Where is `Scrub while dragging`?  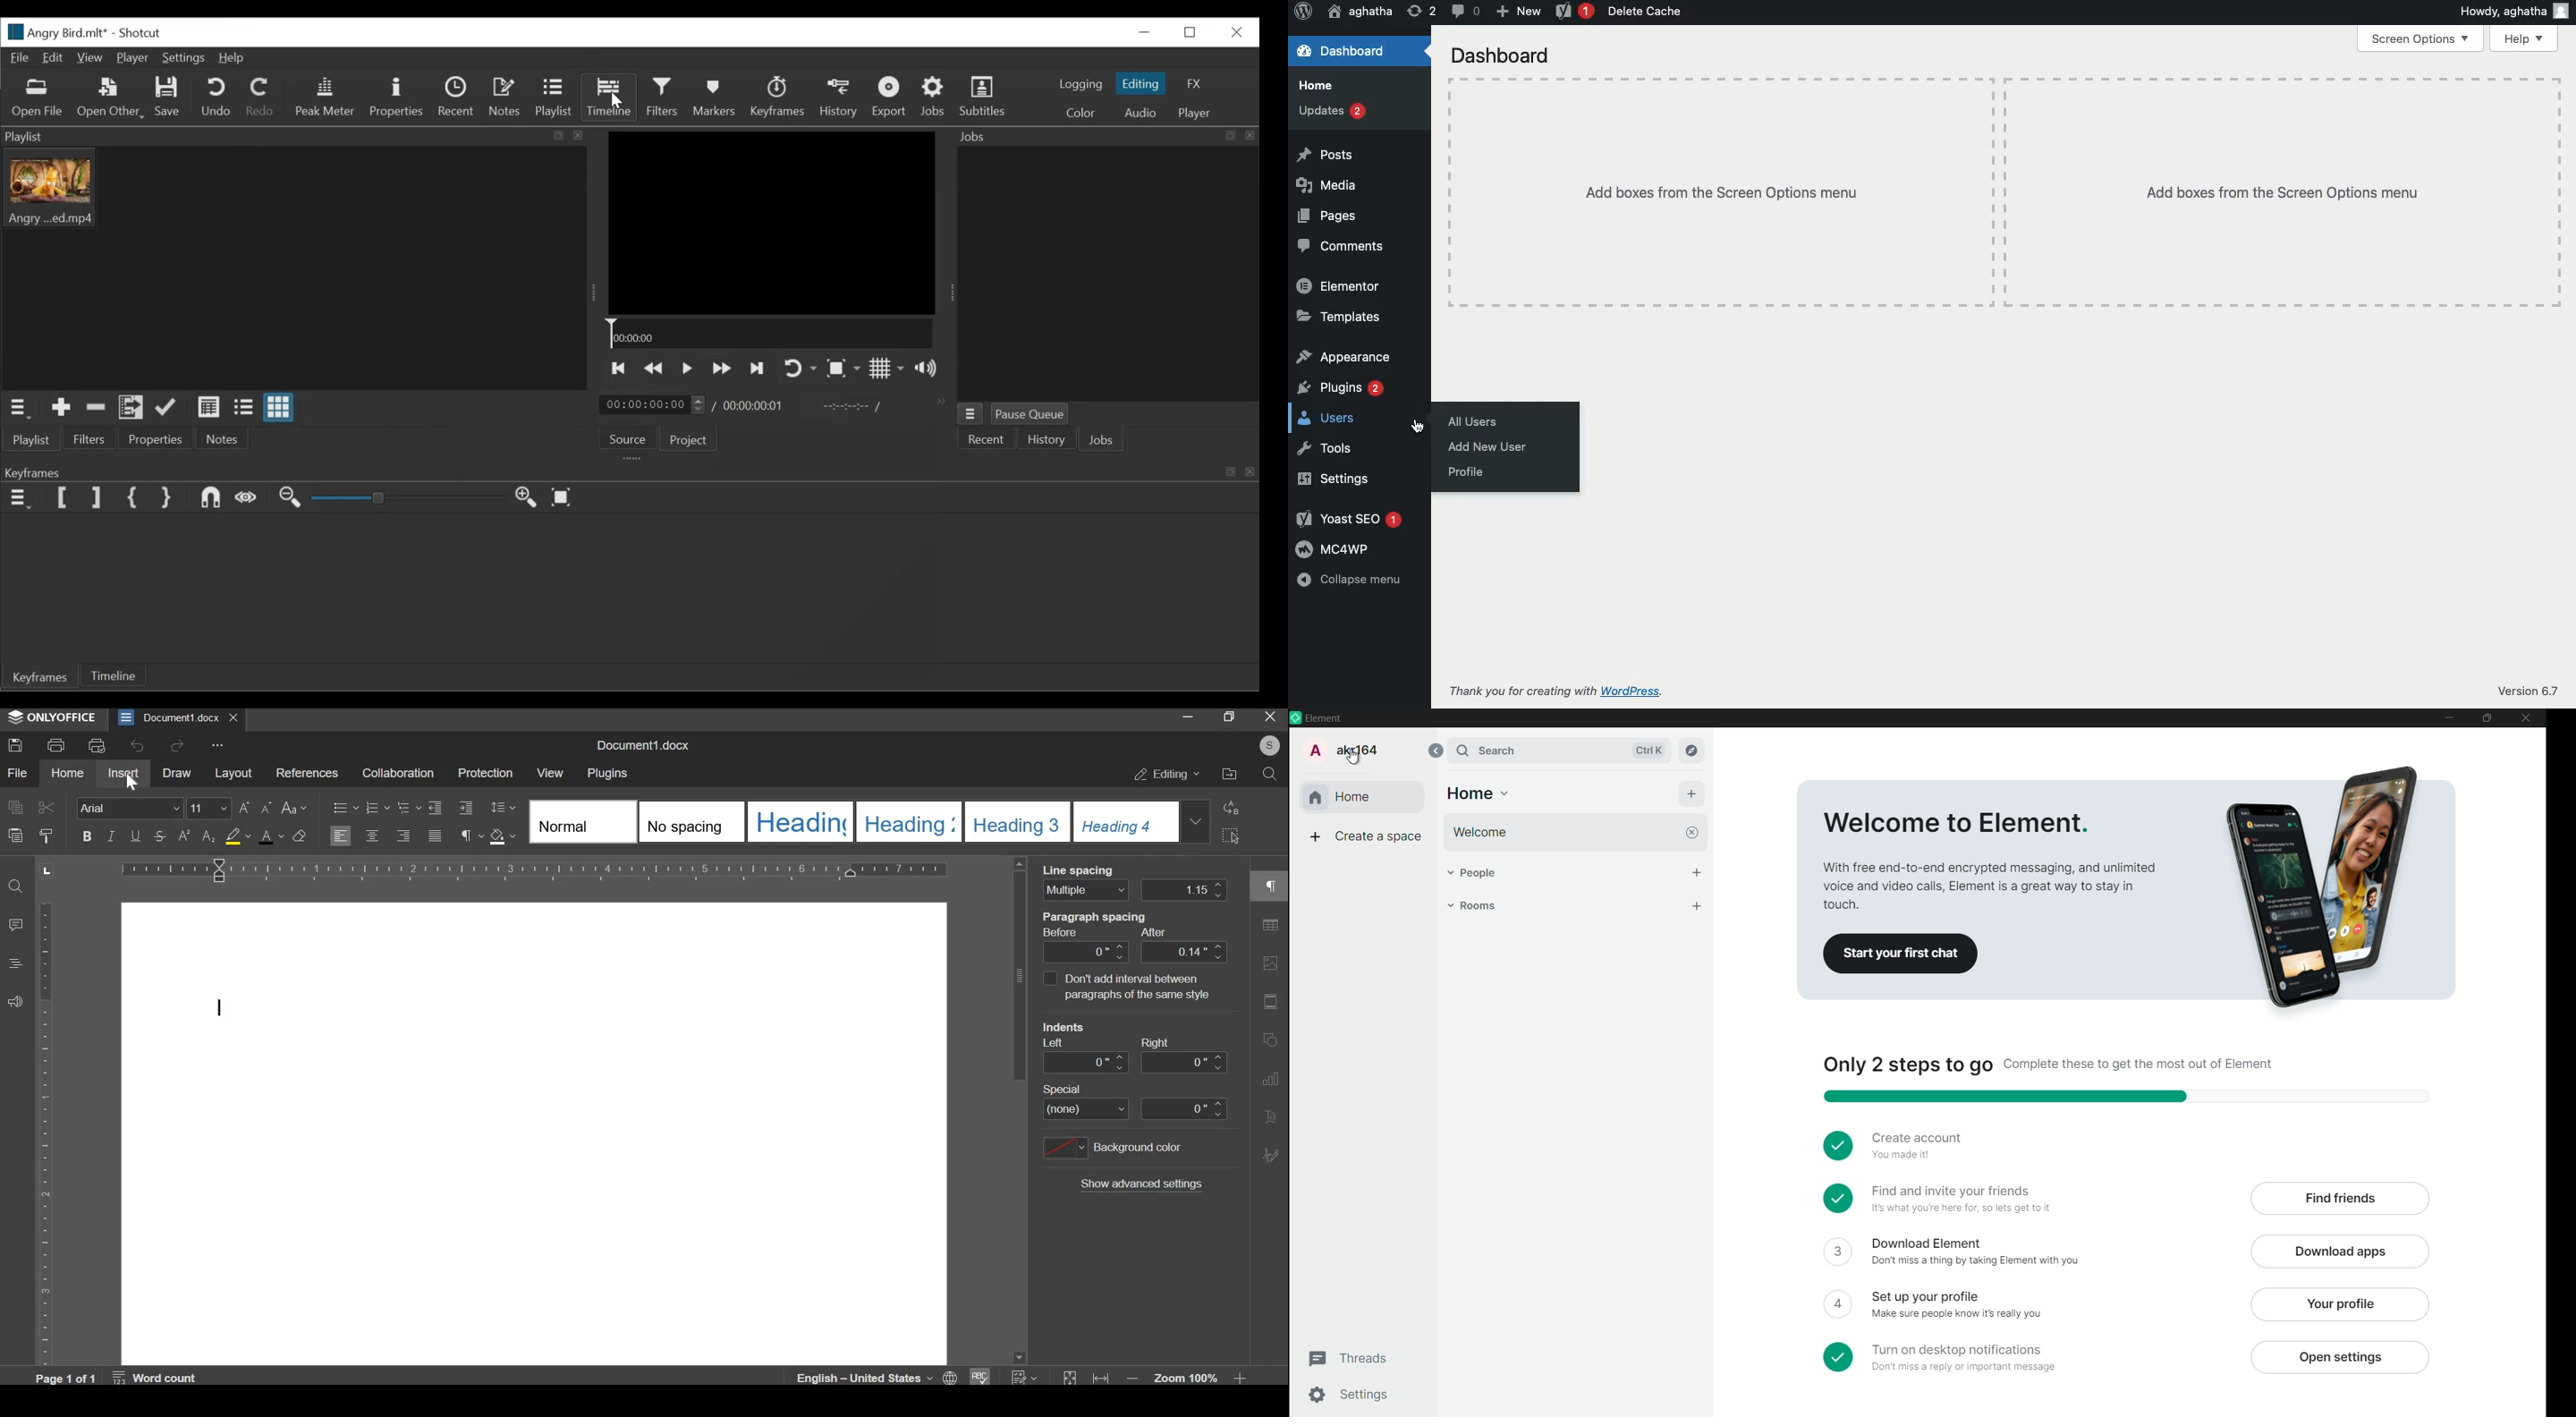
Scrub while dragging is located at coordinates (245, 498).